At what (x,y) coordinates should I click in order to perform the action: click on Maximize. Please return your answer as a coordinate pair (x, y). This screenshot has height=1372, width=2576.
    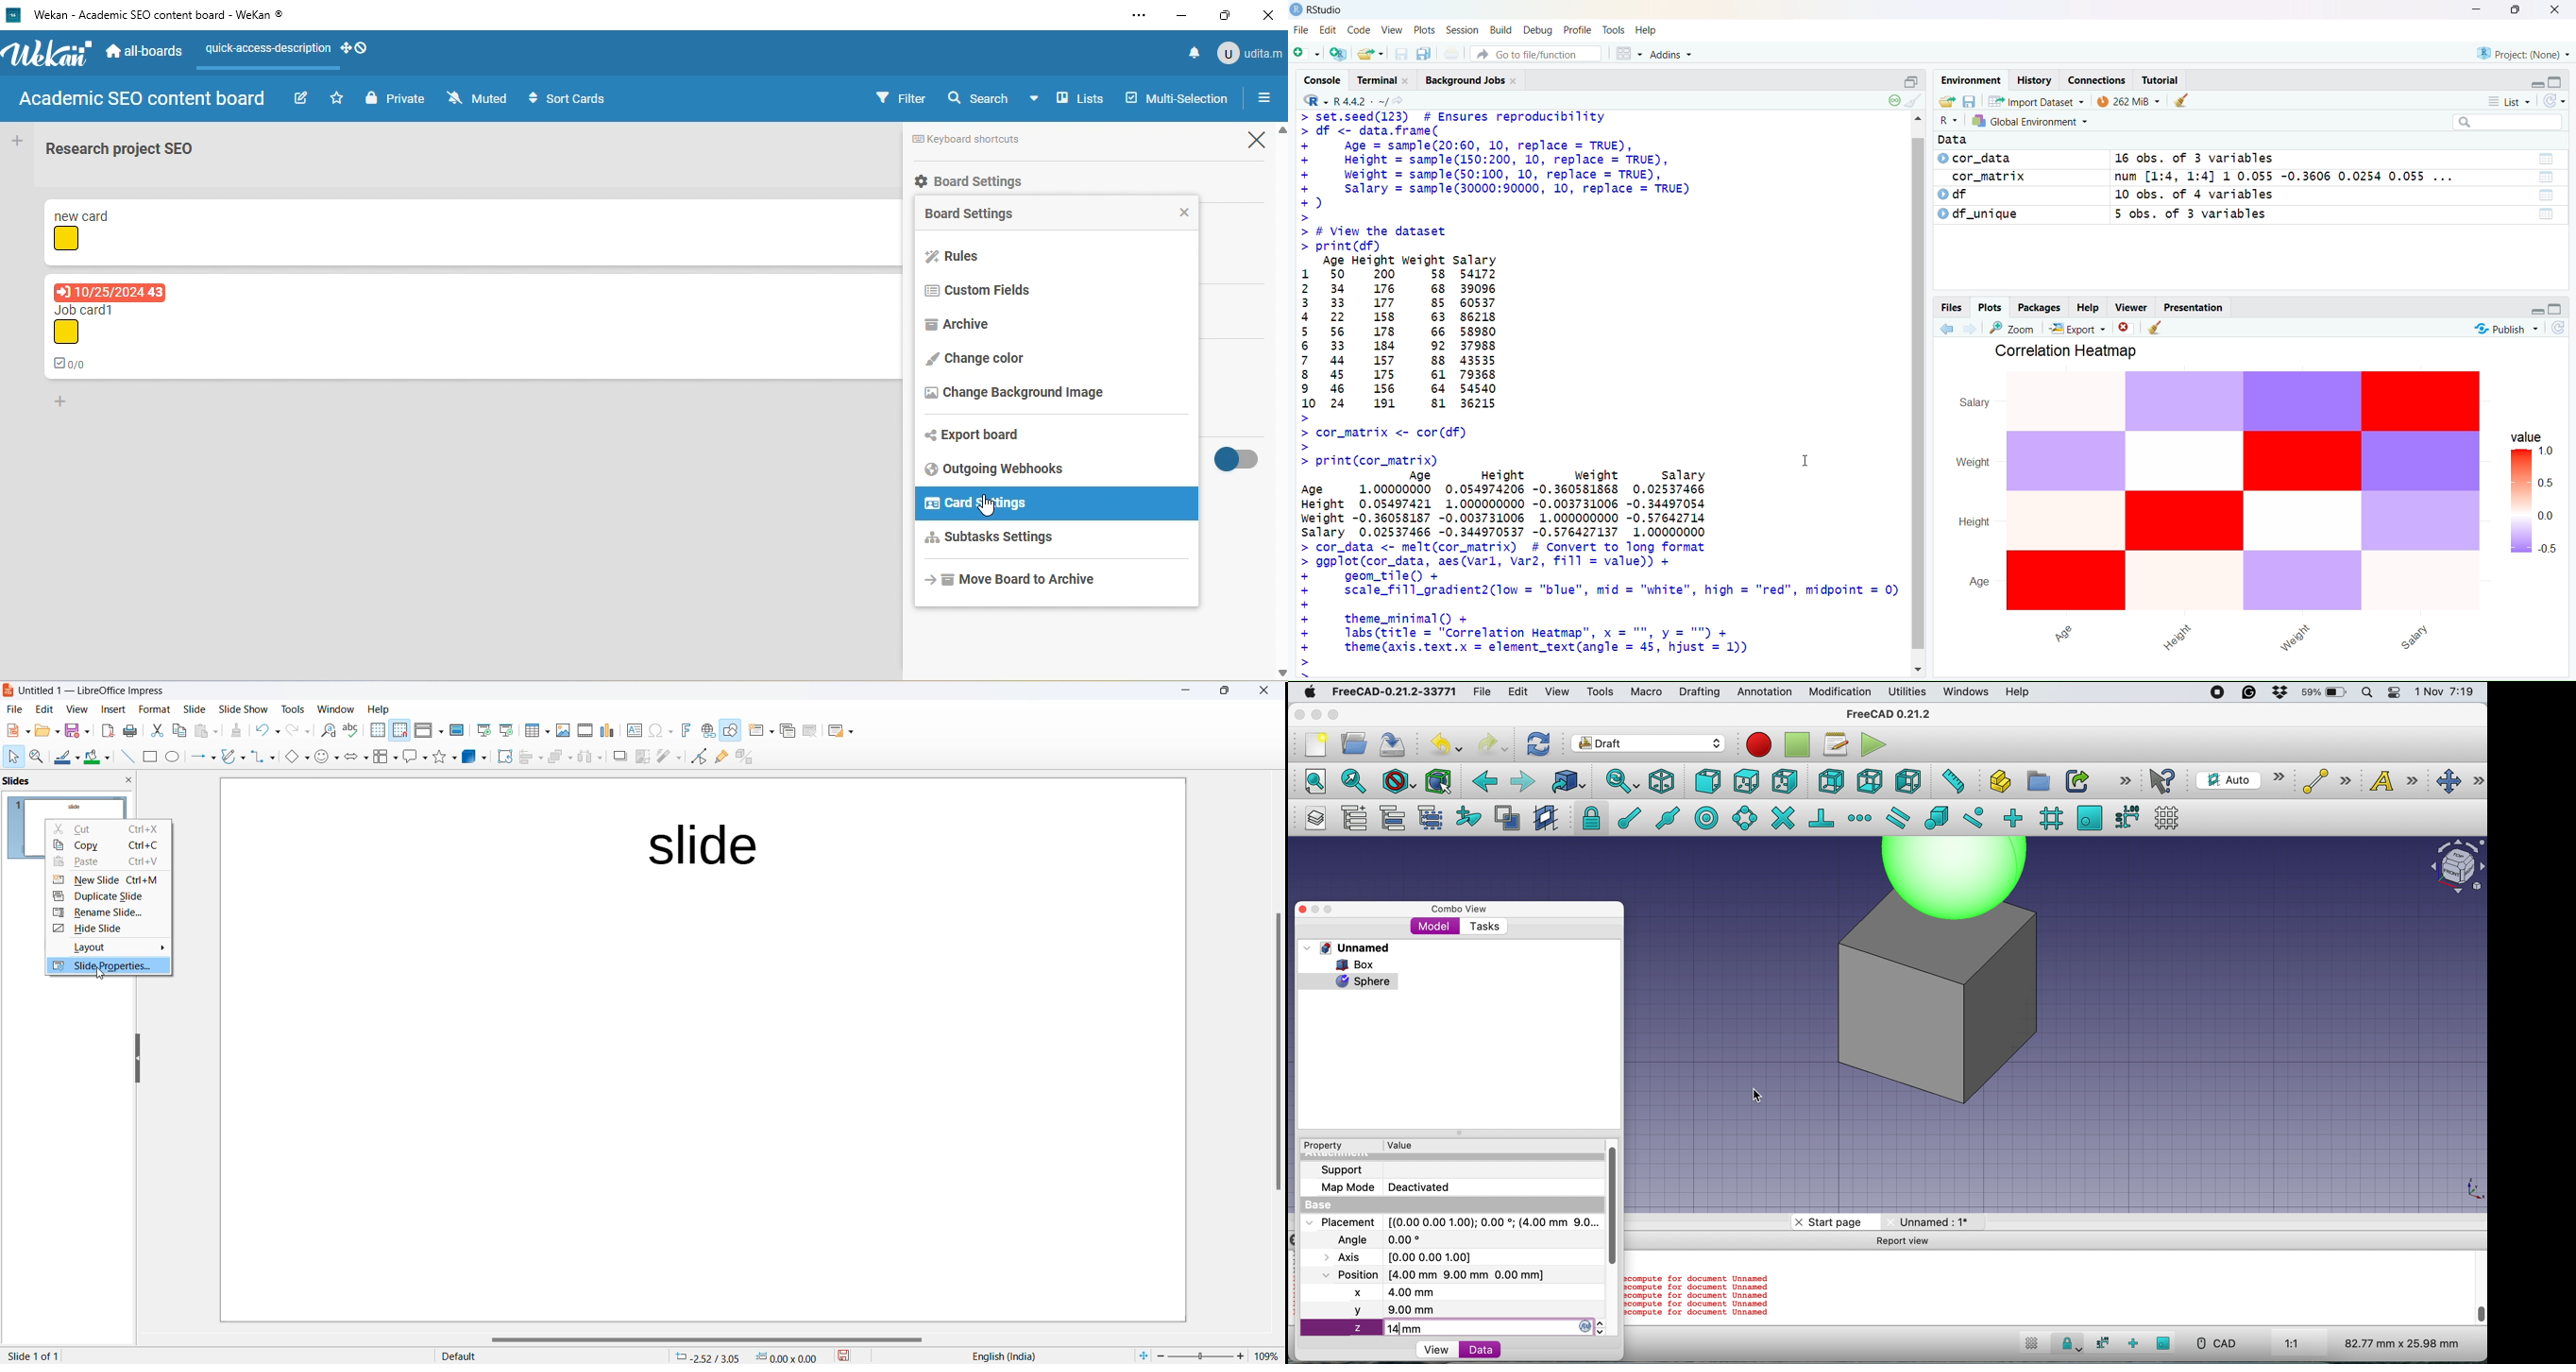
    Looking at the image, I should click on (2516, 10).